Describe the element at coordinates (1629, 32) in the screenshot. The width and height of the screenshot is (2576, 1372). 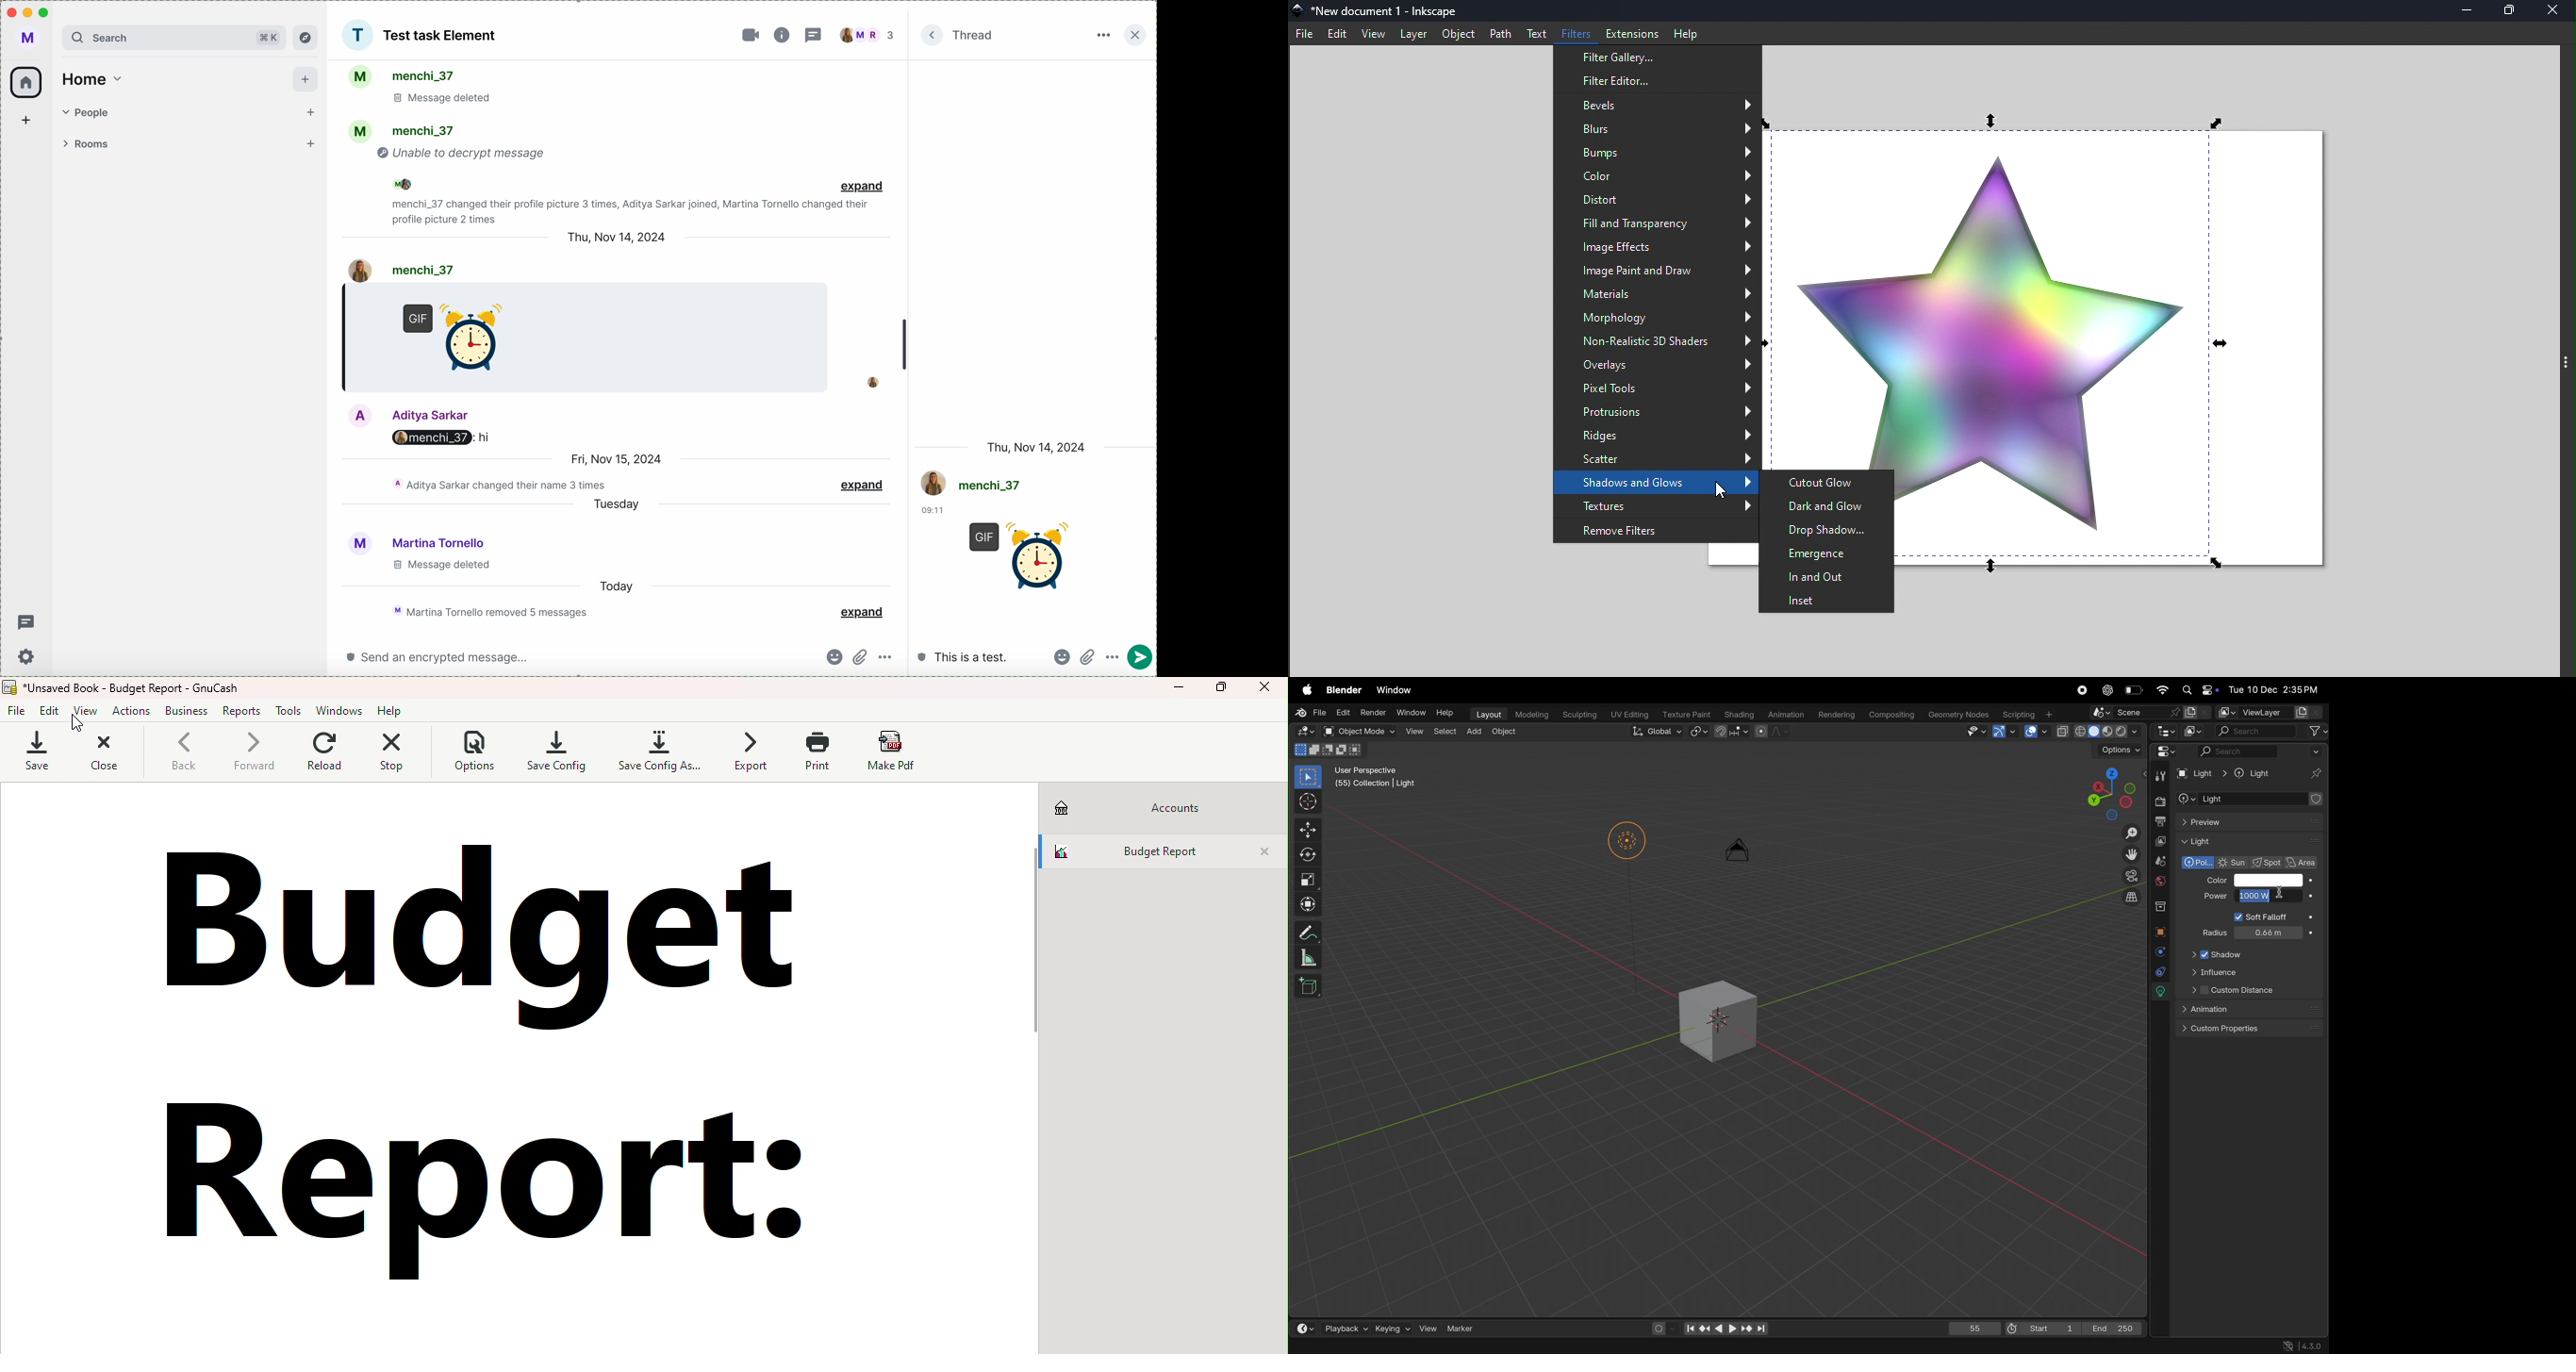
I see `Extensions` at that location.